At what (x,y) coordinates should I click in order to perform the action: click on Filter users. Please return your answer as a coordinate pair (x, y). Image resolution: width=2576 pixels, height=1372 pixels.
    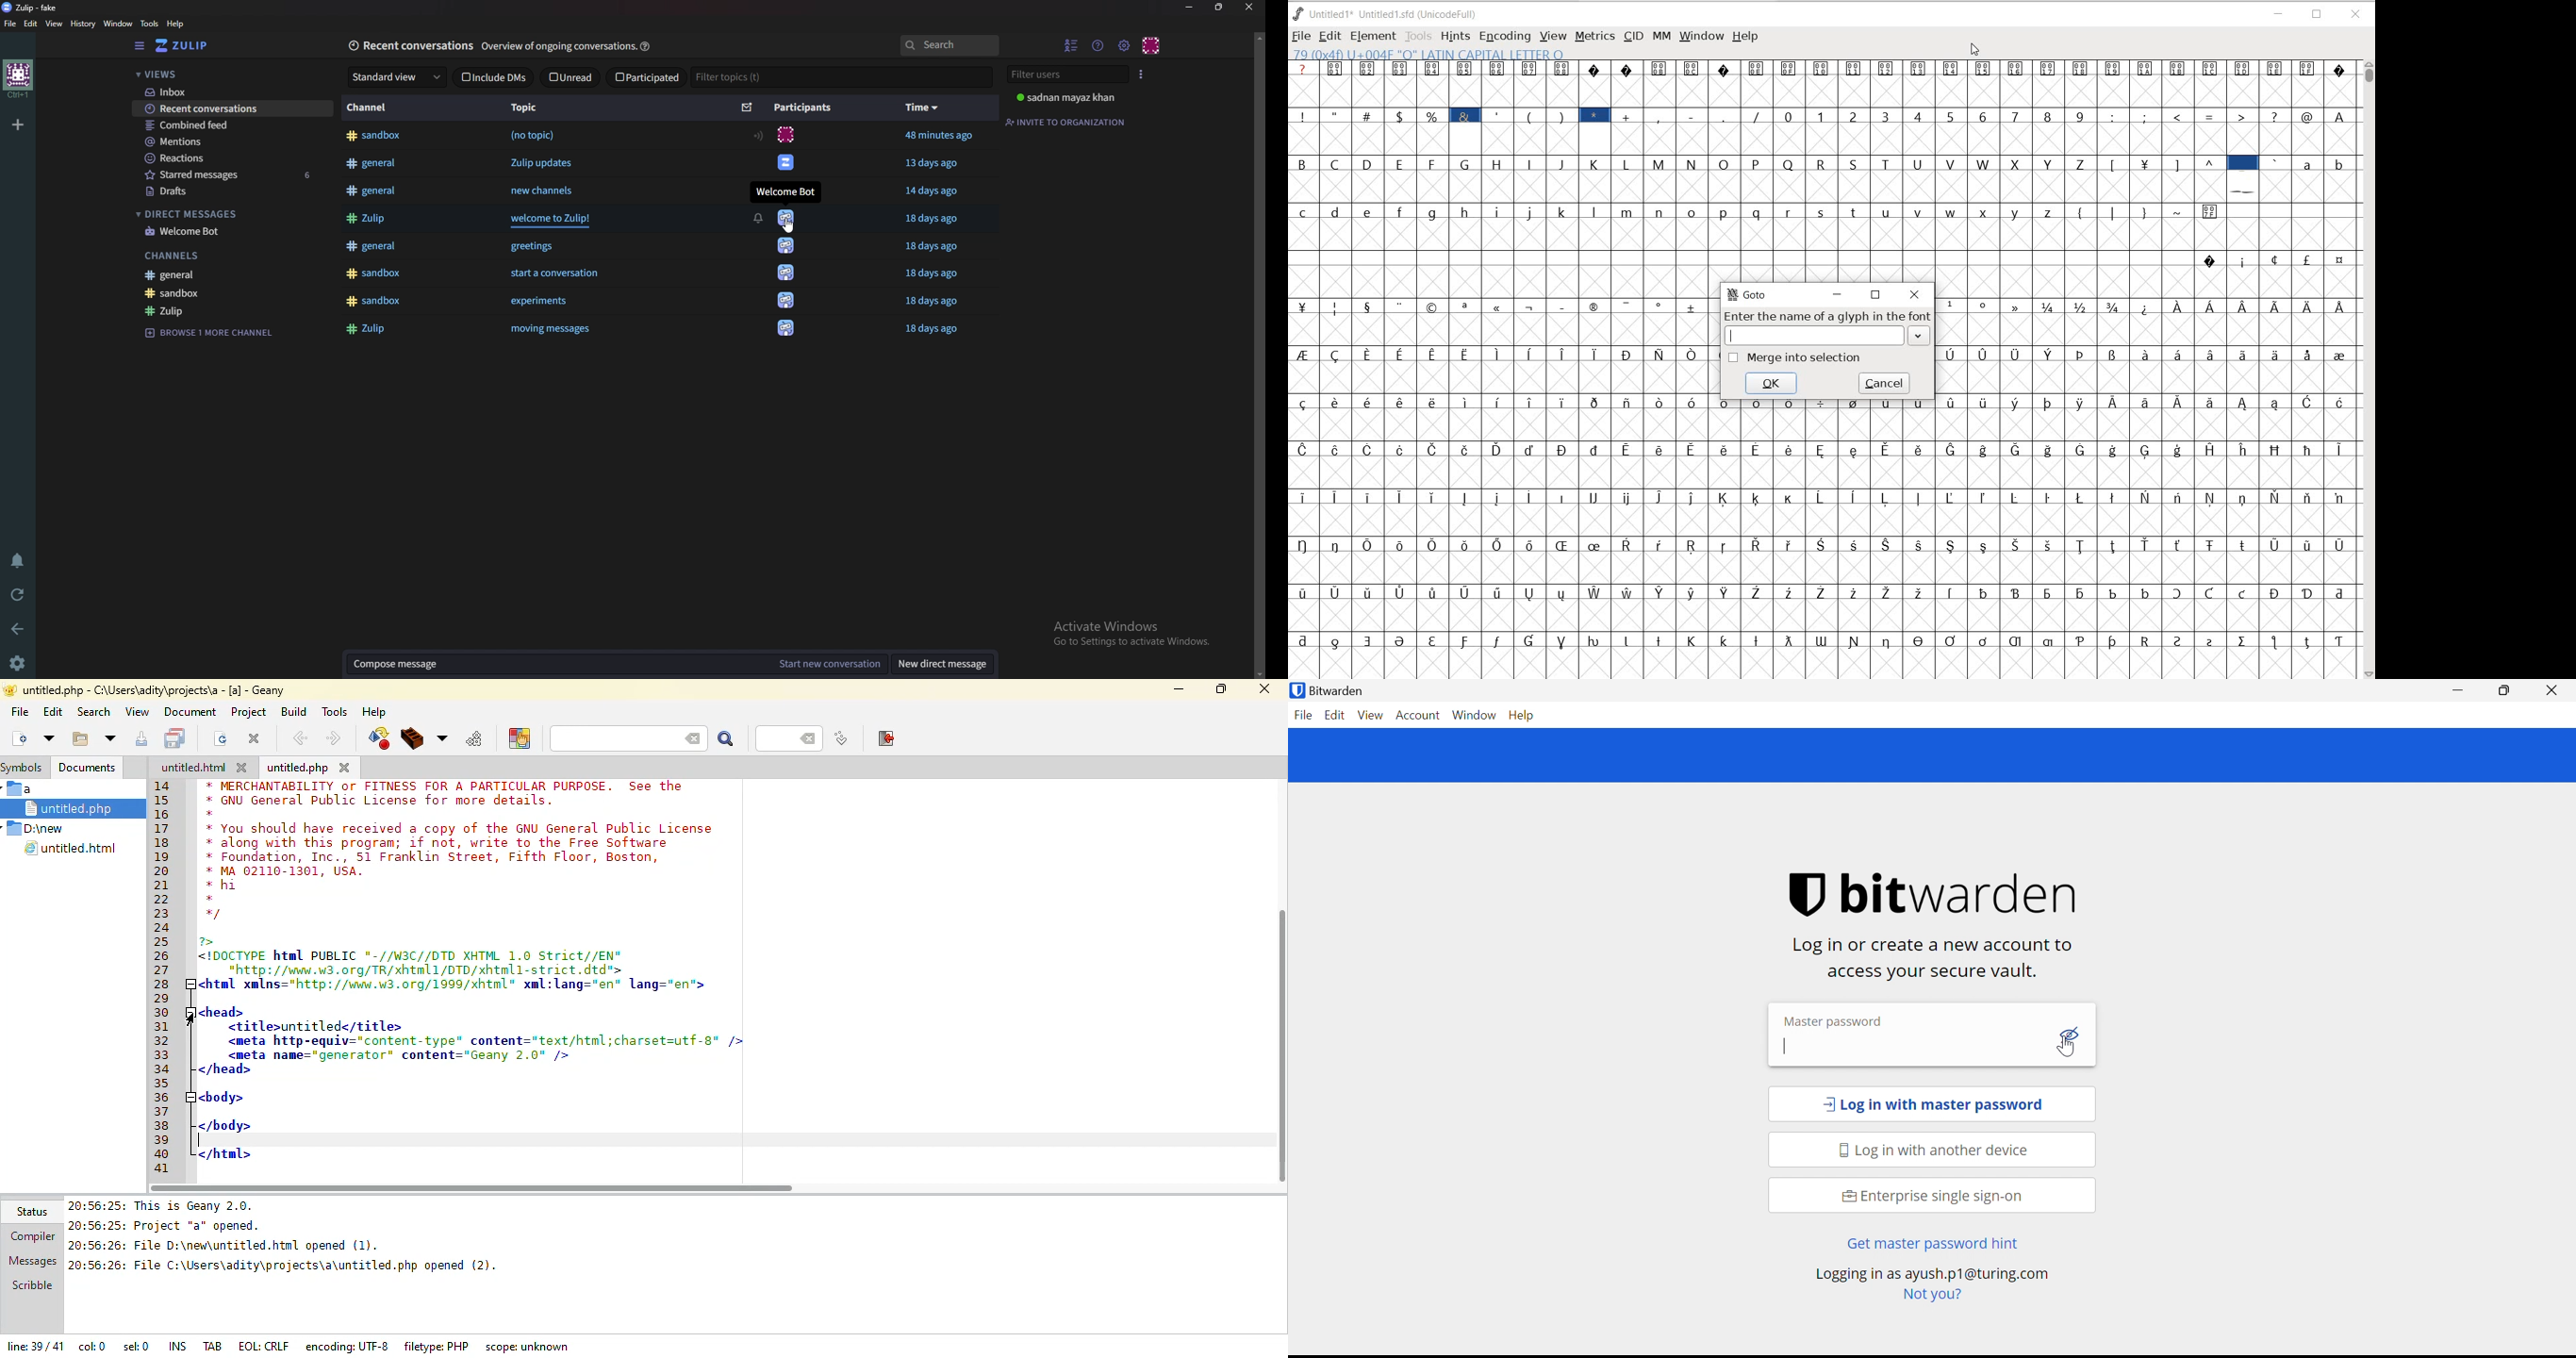
    Looking at the image, I should click on (1067, 73).